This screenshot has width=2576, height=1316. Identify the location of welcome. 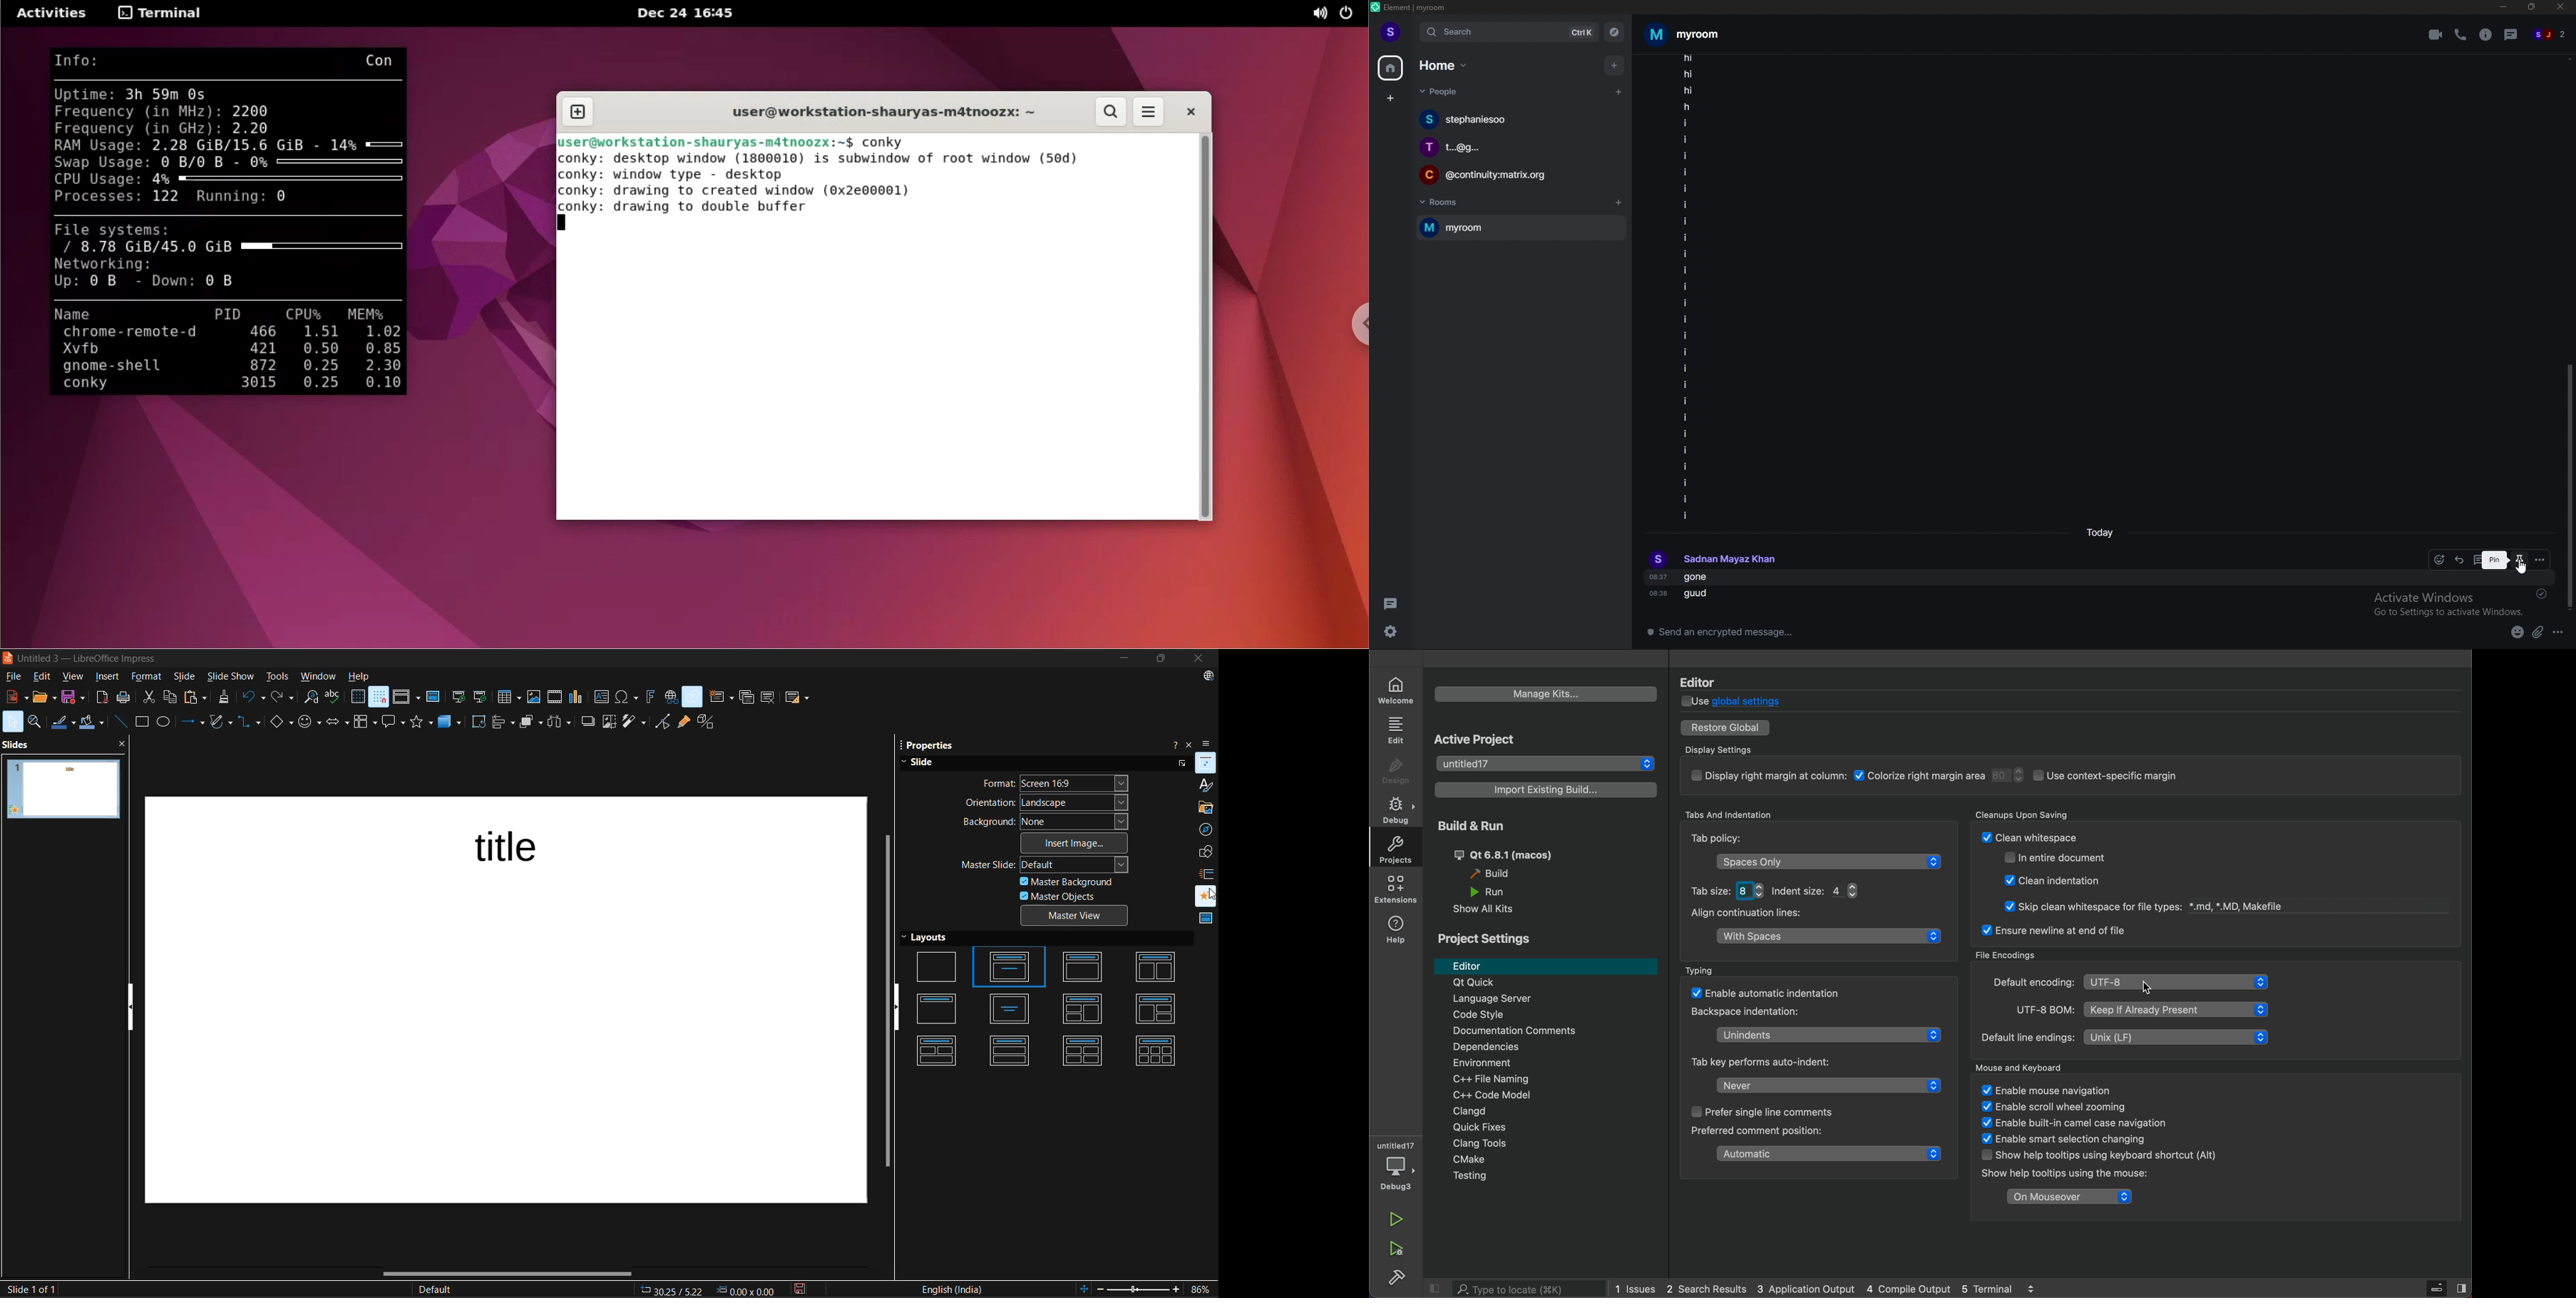
(1398, 690).